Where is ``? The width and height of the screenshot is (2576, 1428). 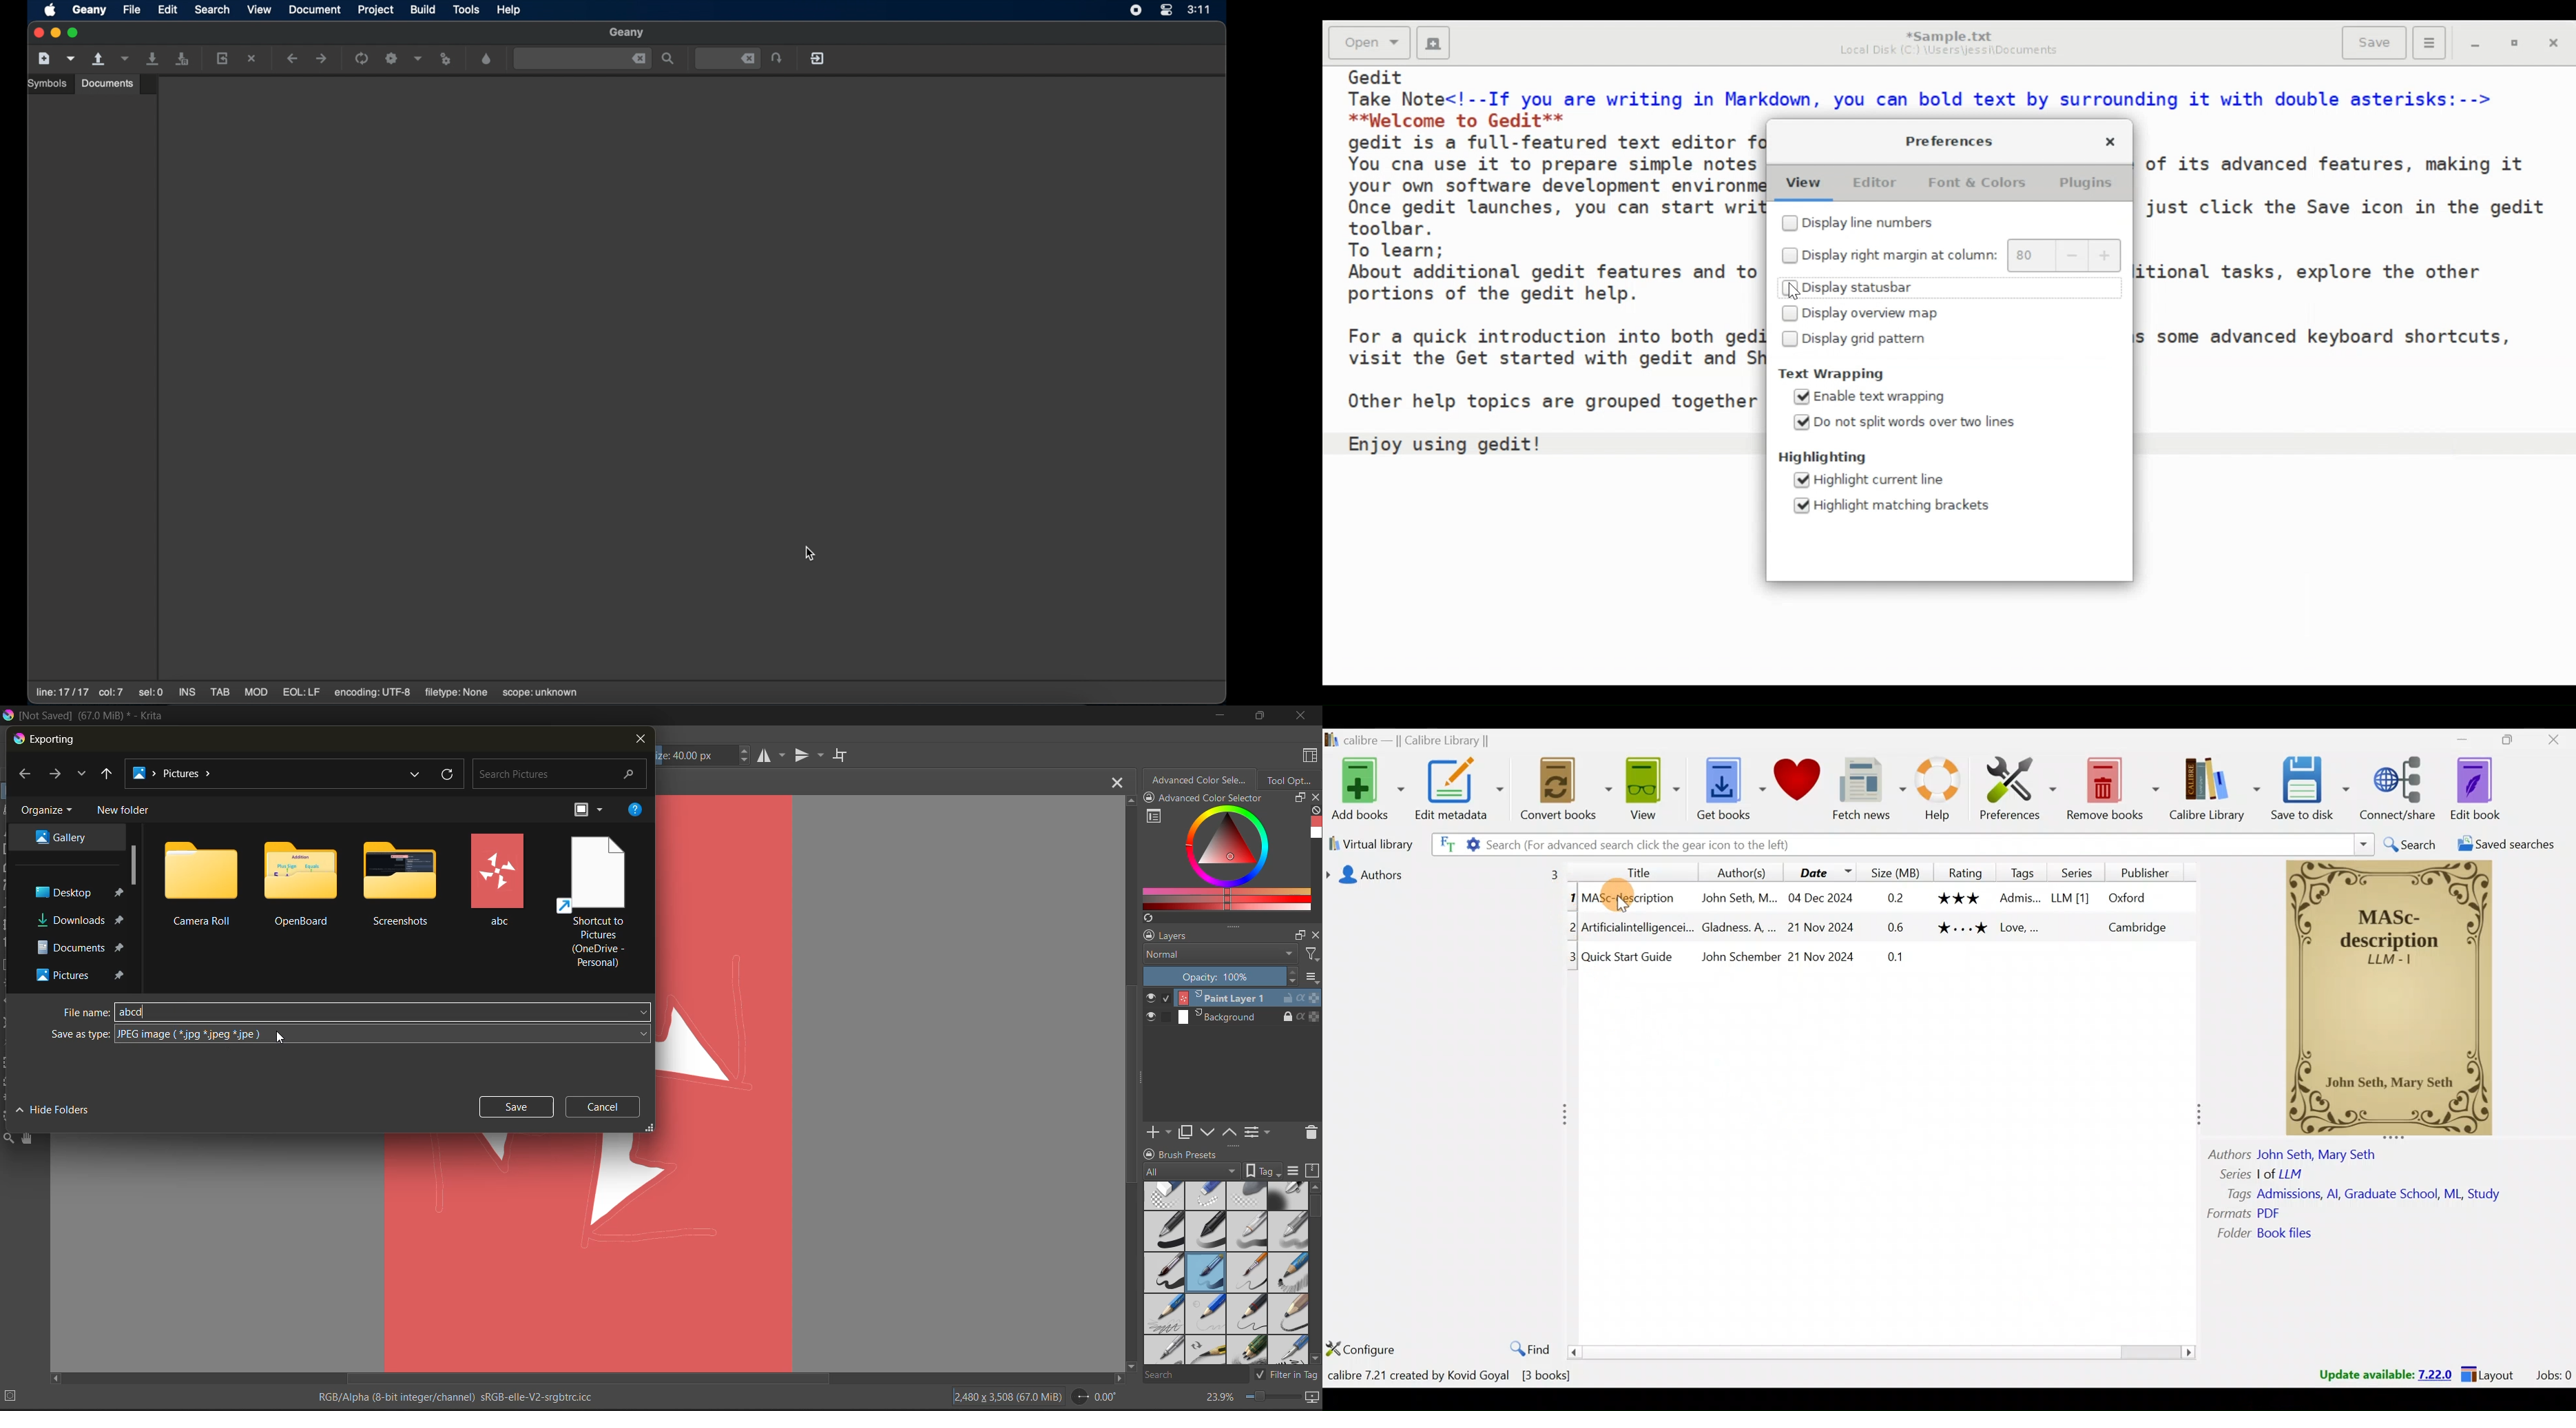
 is located at coordinates (2231, 1234).